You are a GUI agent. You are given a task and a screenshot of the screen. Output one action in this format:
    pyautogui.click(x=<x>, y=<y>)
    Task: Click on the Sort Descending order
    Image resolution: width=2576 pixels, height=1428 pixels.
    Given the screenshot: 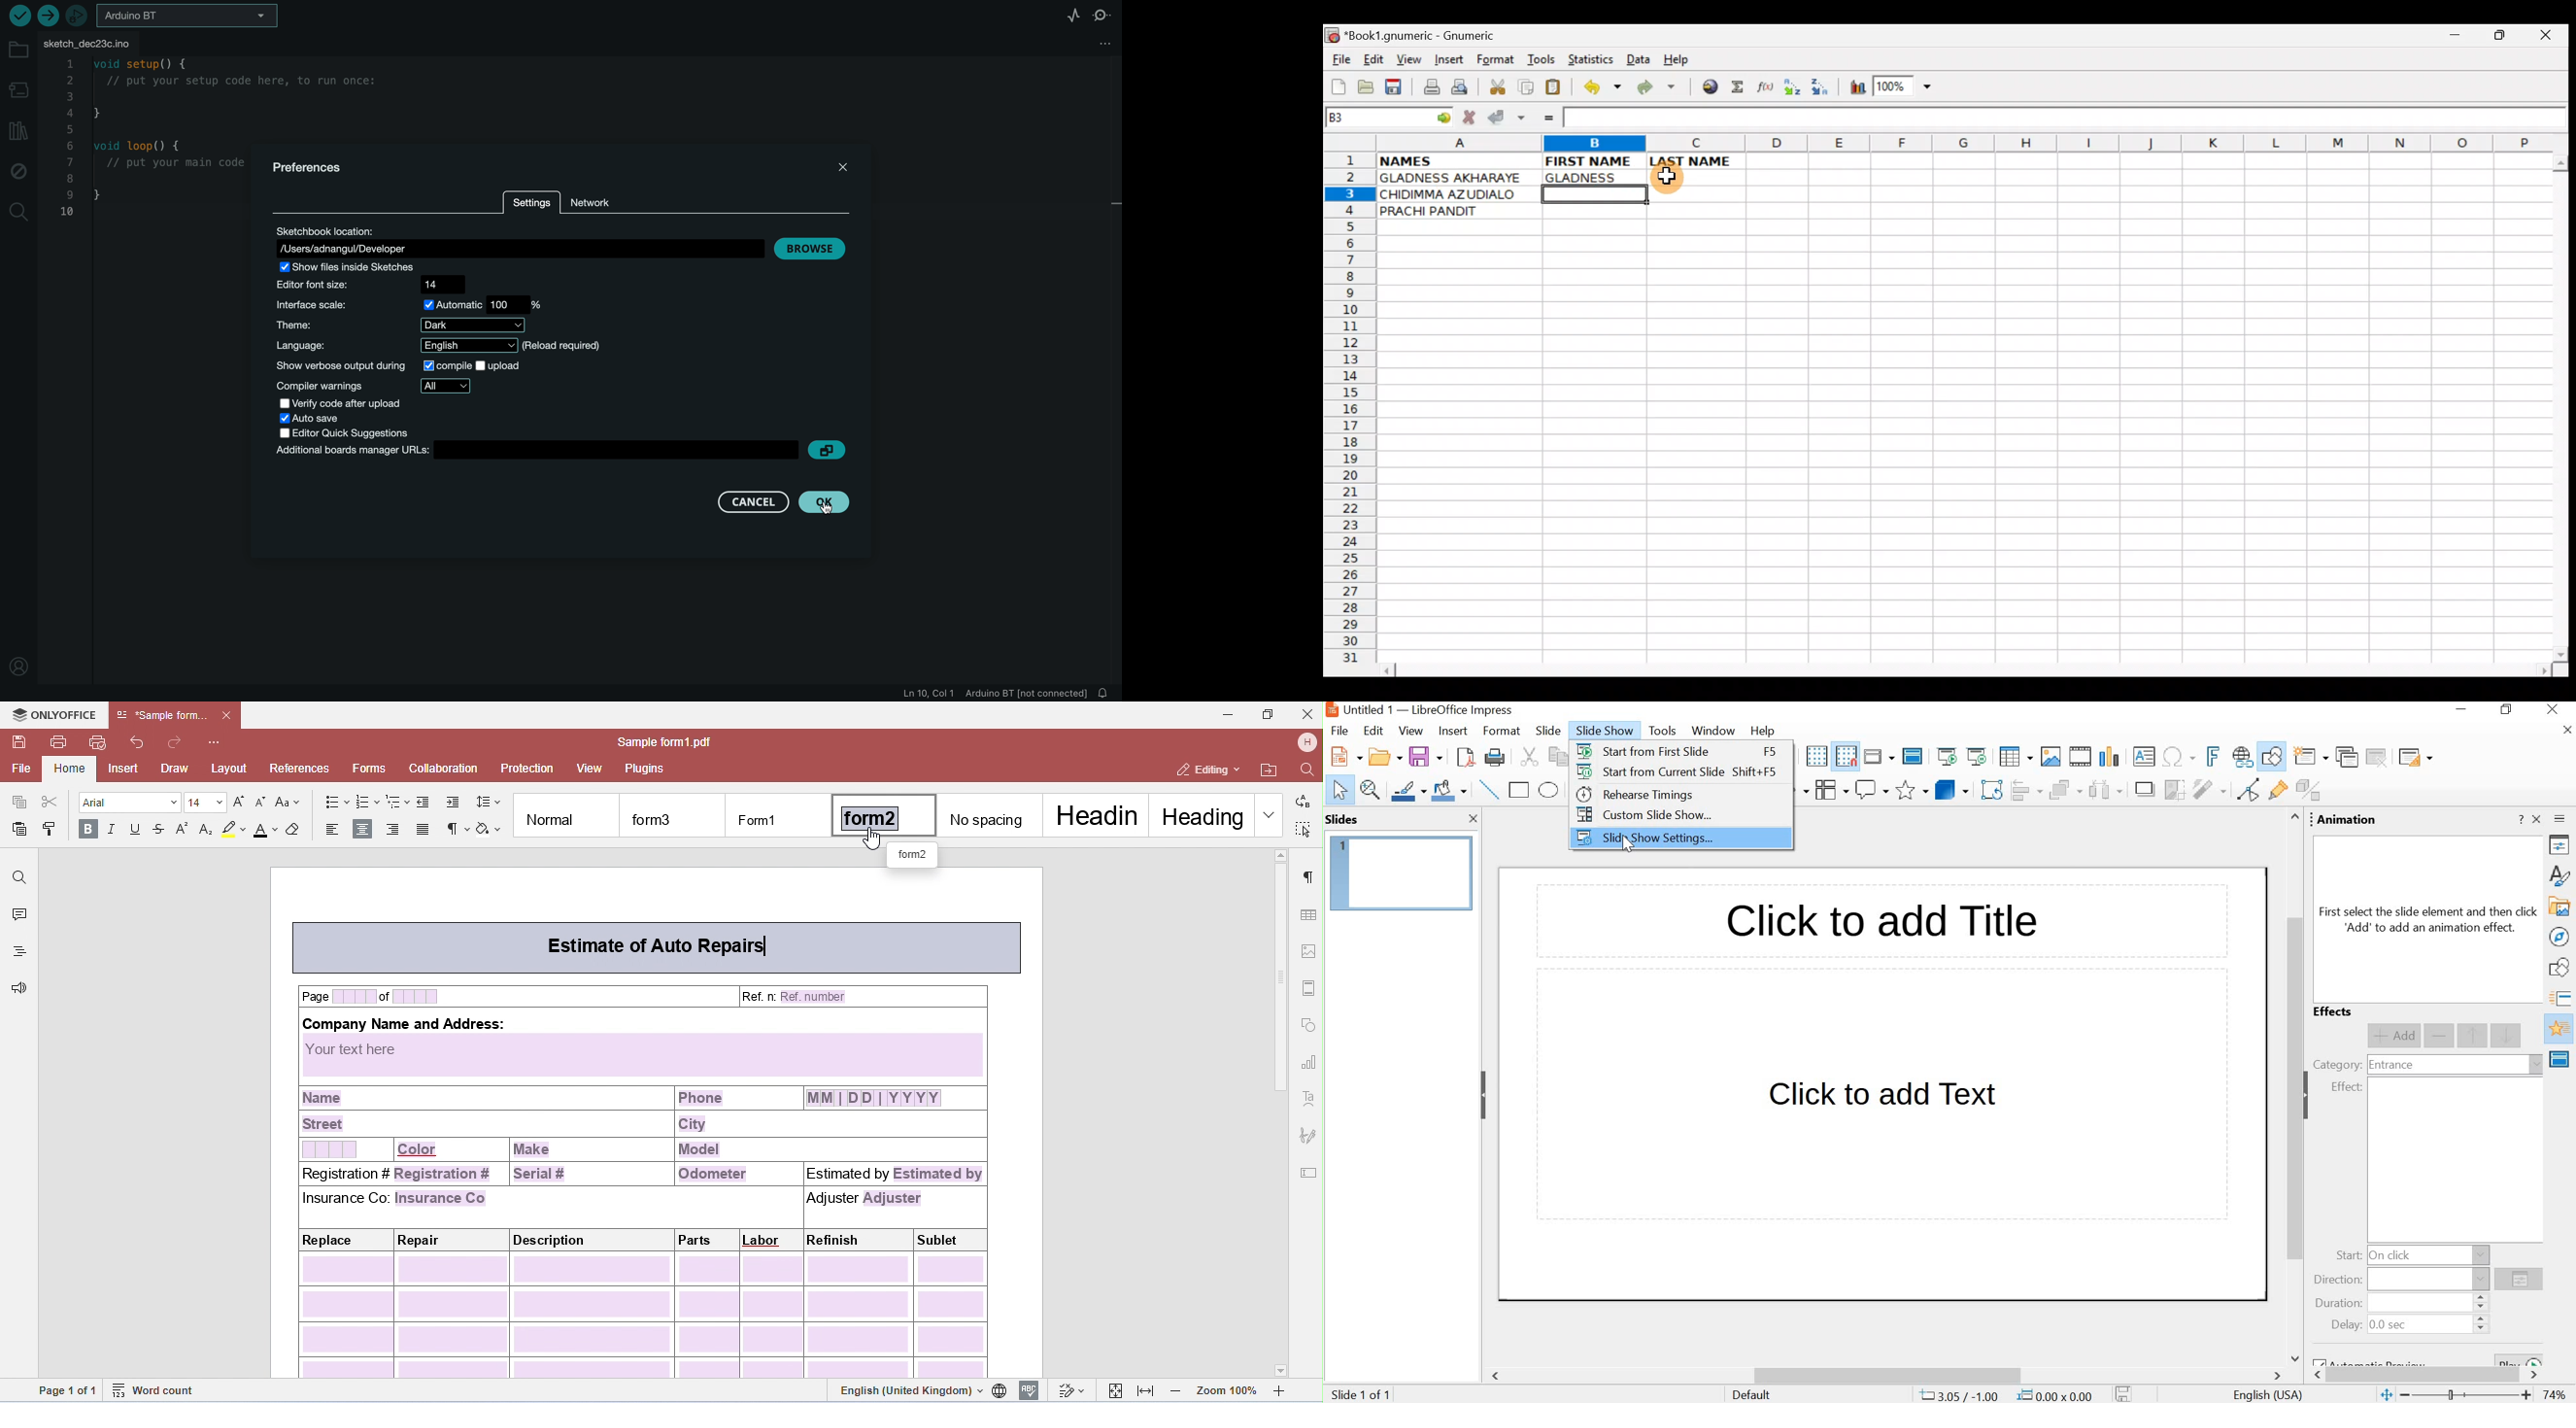 What is the action you would take?
    pyautogui.click(x=1824, y=90)
    